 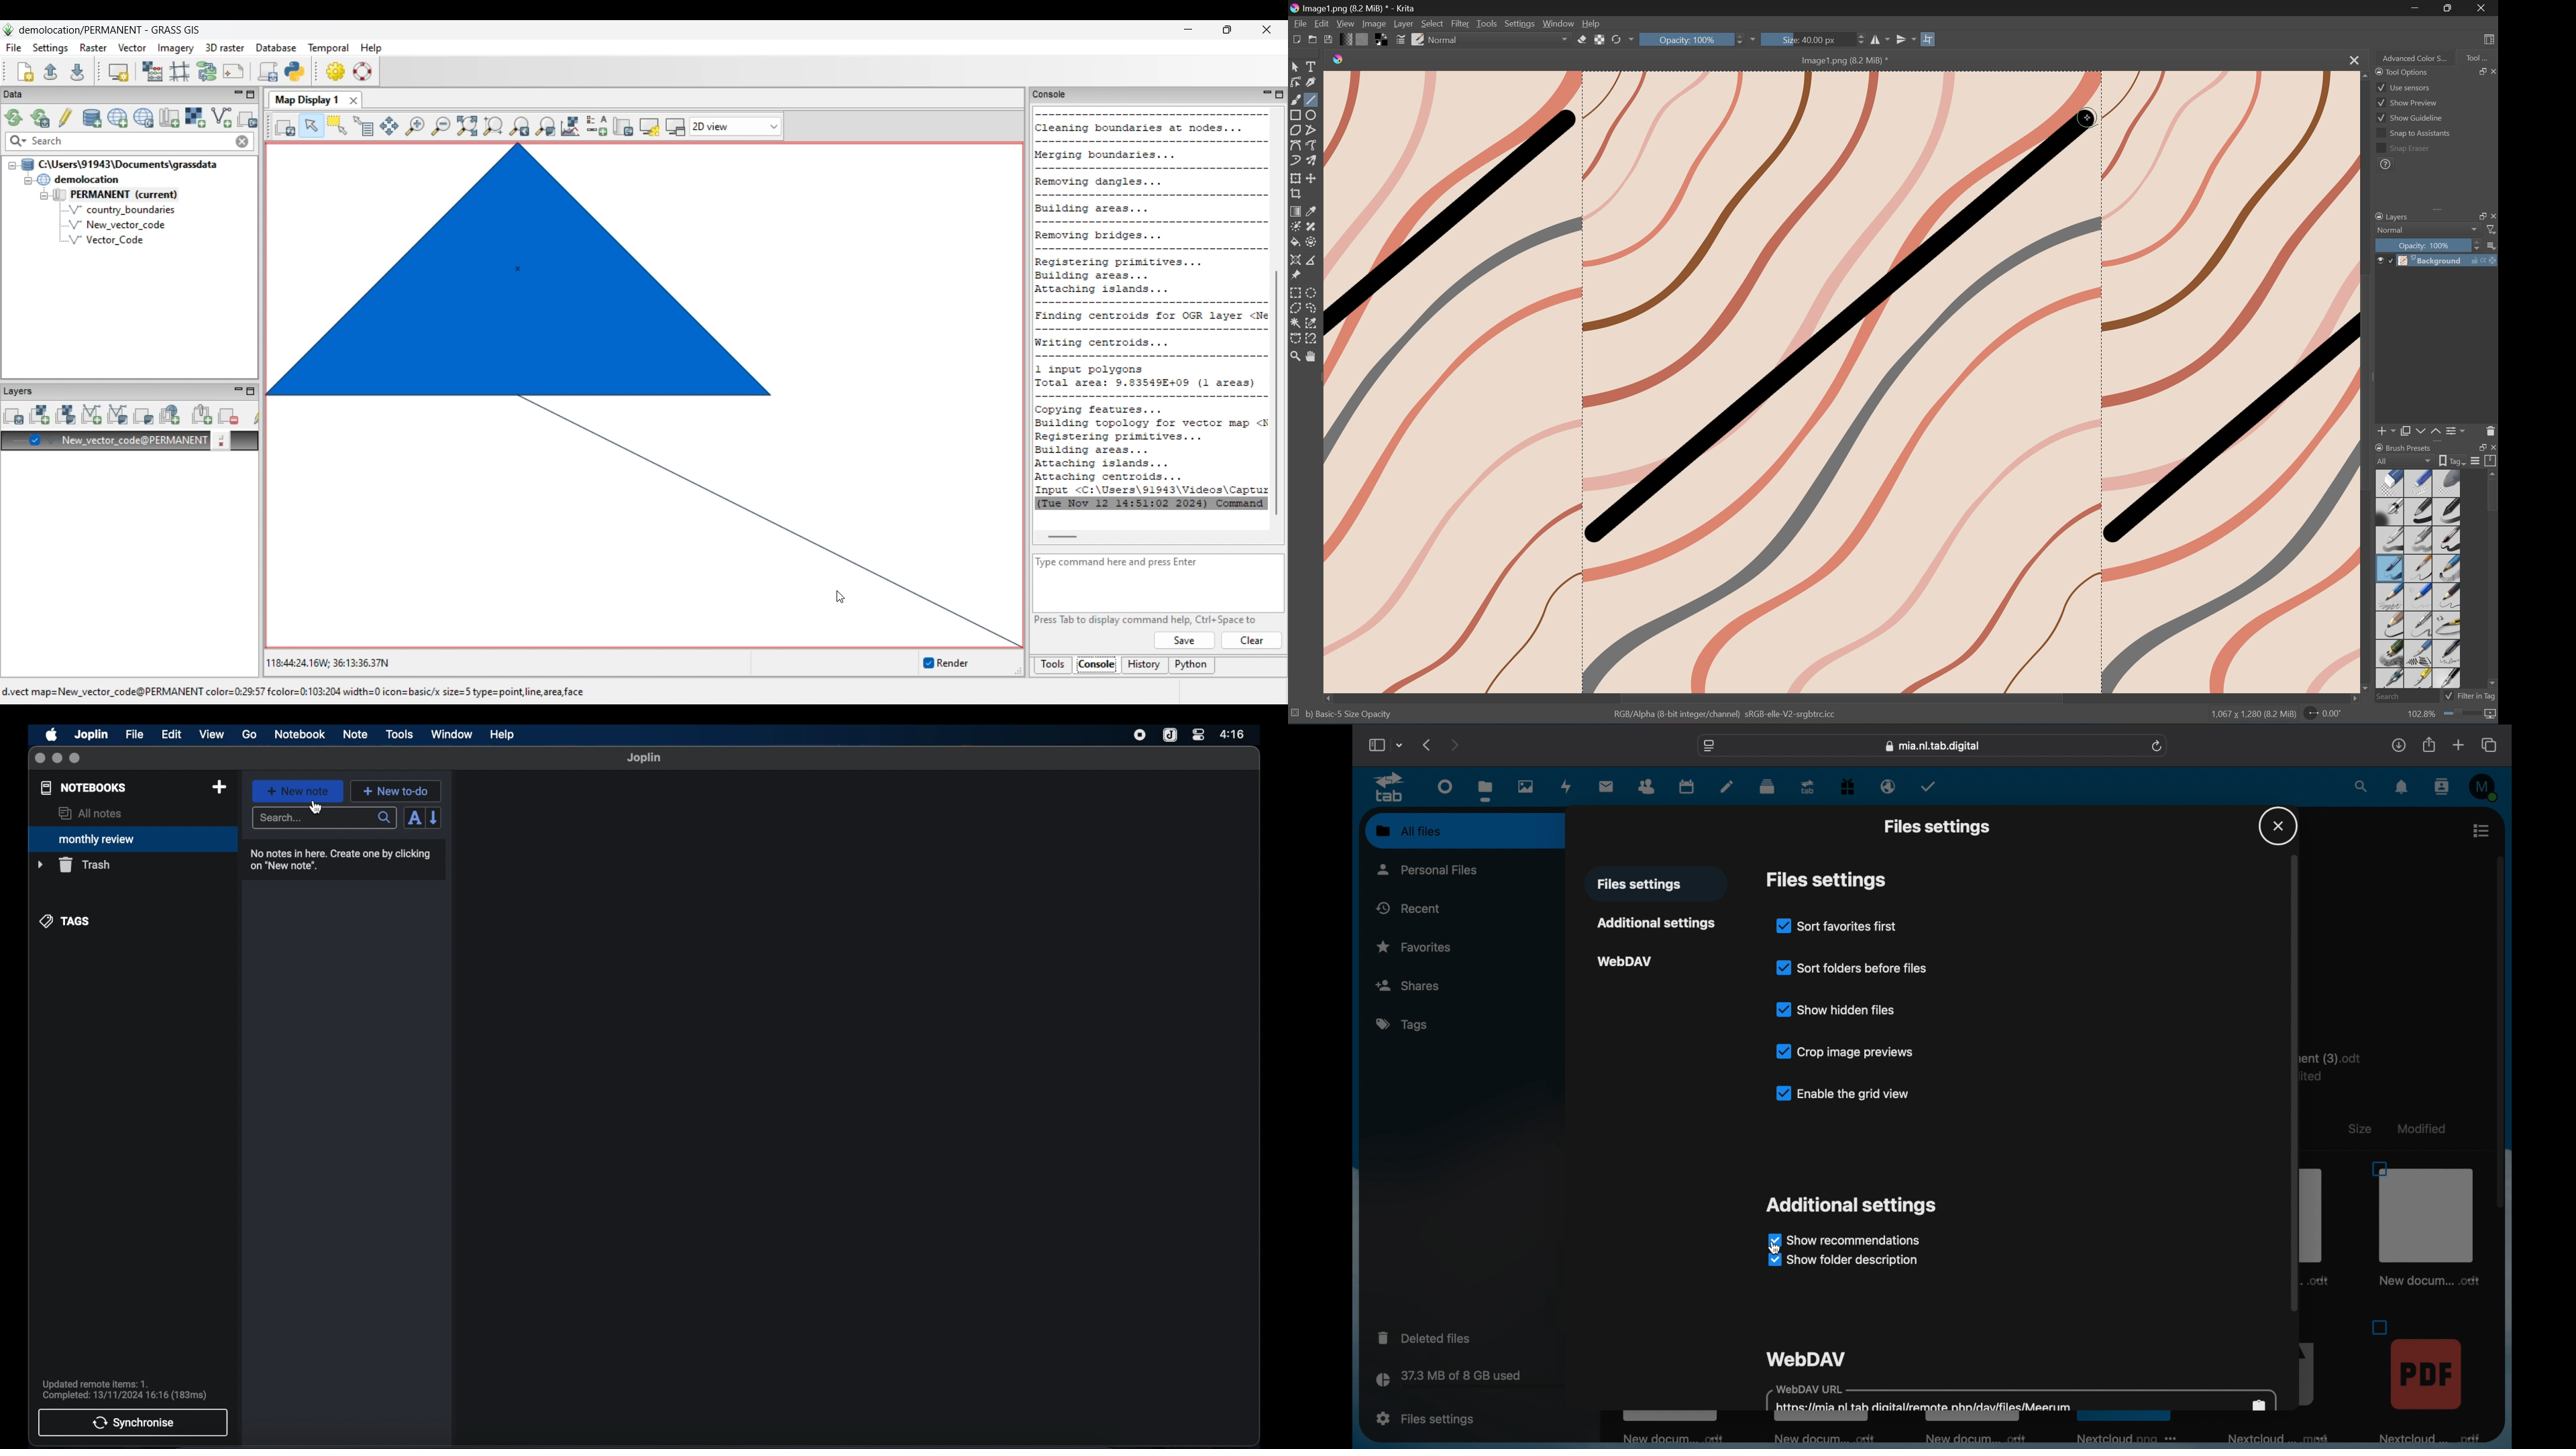 I want to click on close, so click(x=40, y=759).